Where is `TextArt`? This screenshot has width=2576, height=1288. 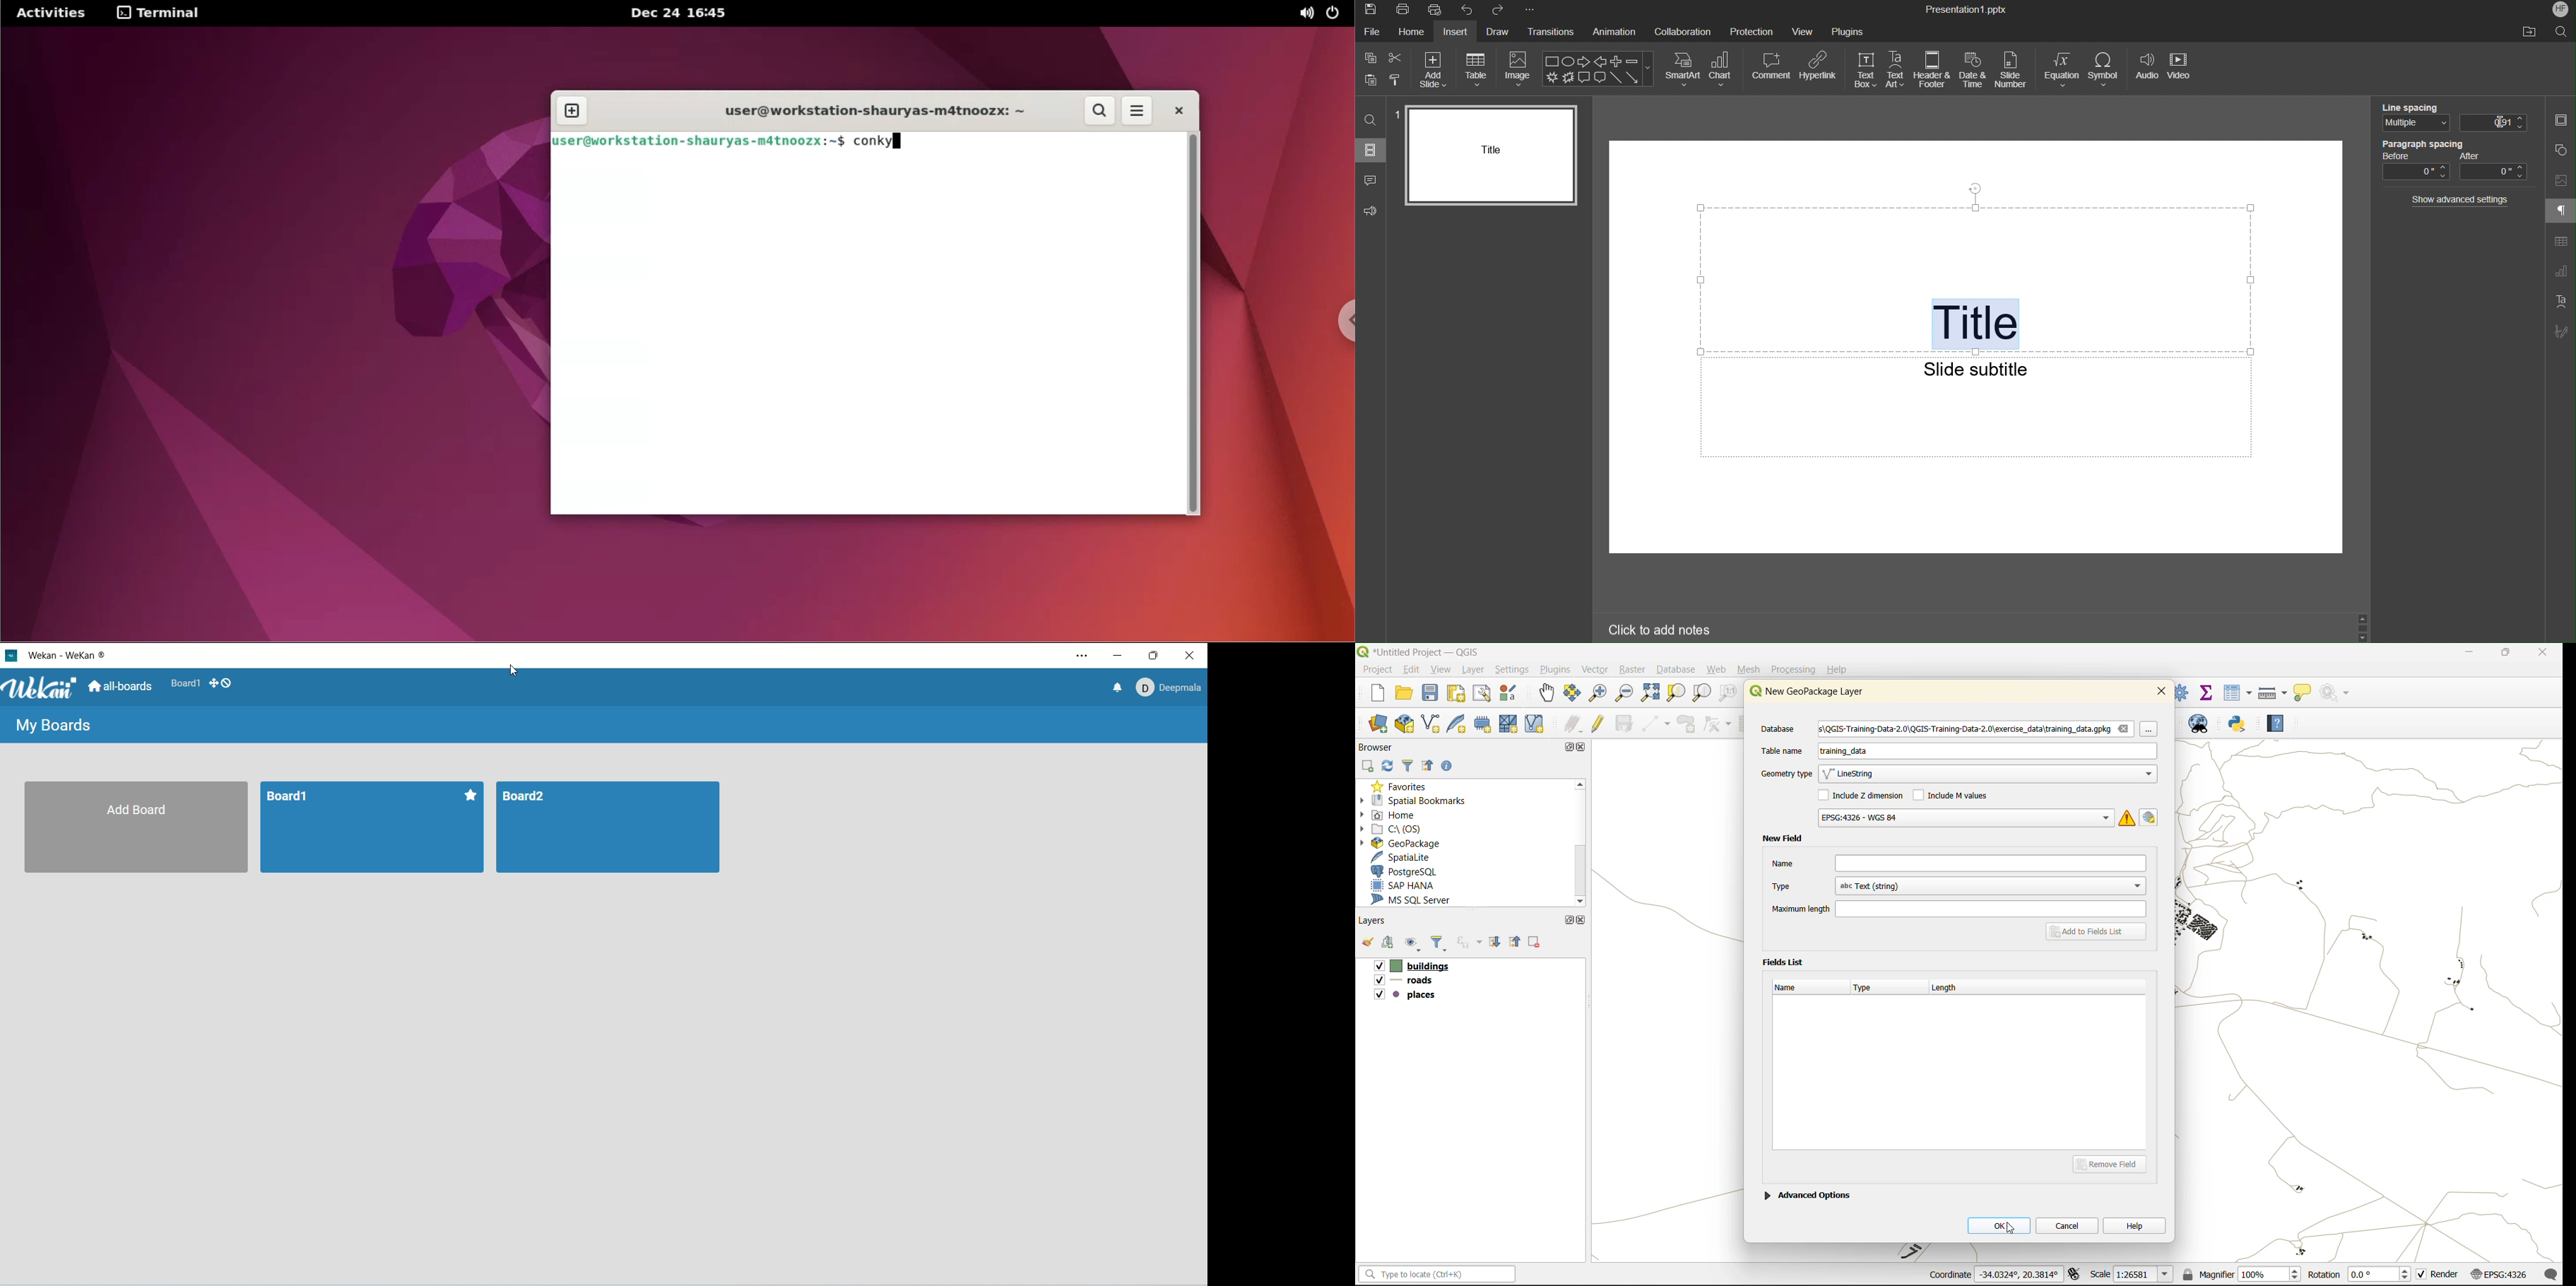
TextArt is located at coordinates (1897, 70).